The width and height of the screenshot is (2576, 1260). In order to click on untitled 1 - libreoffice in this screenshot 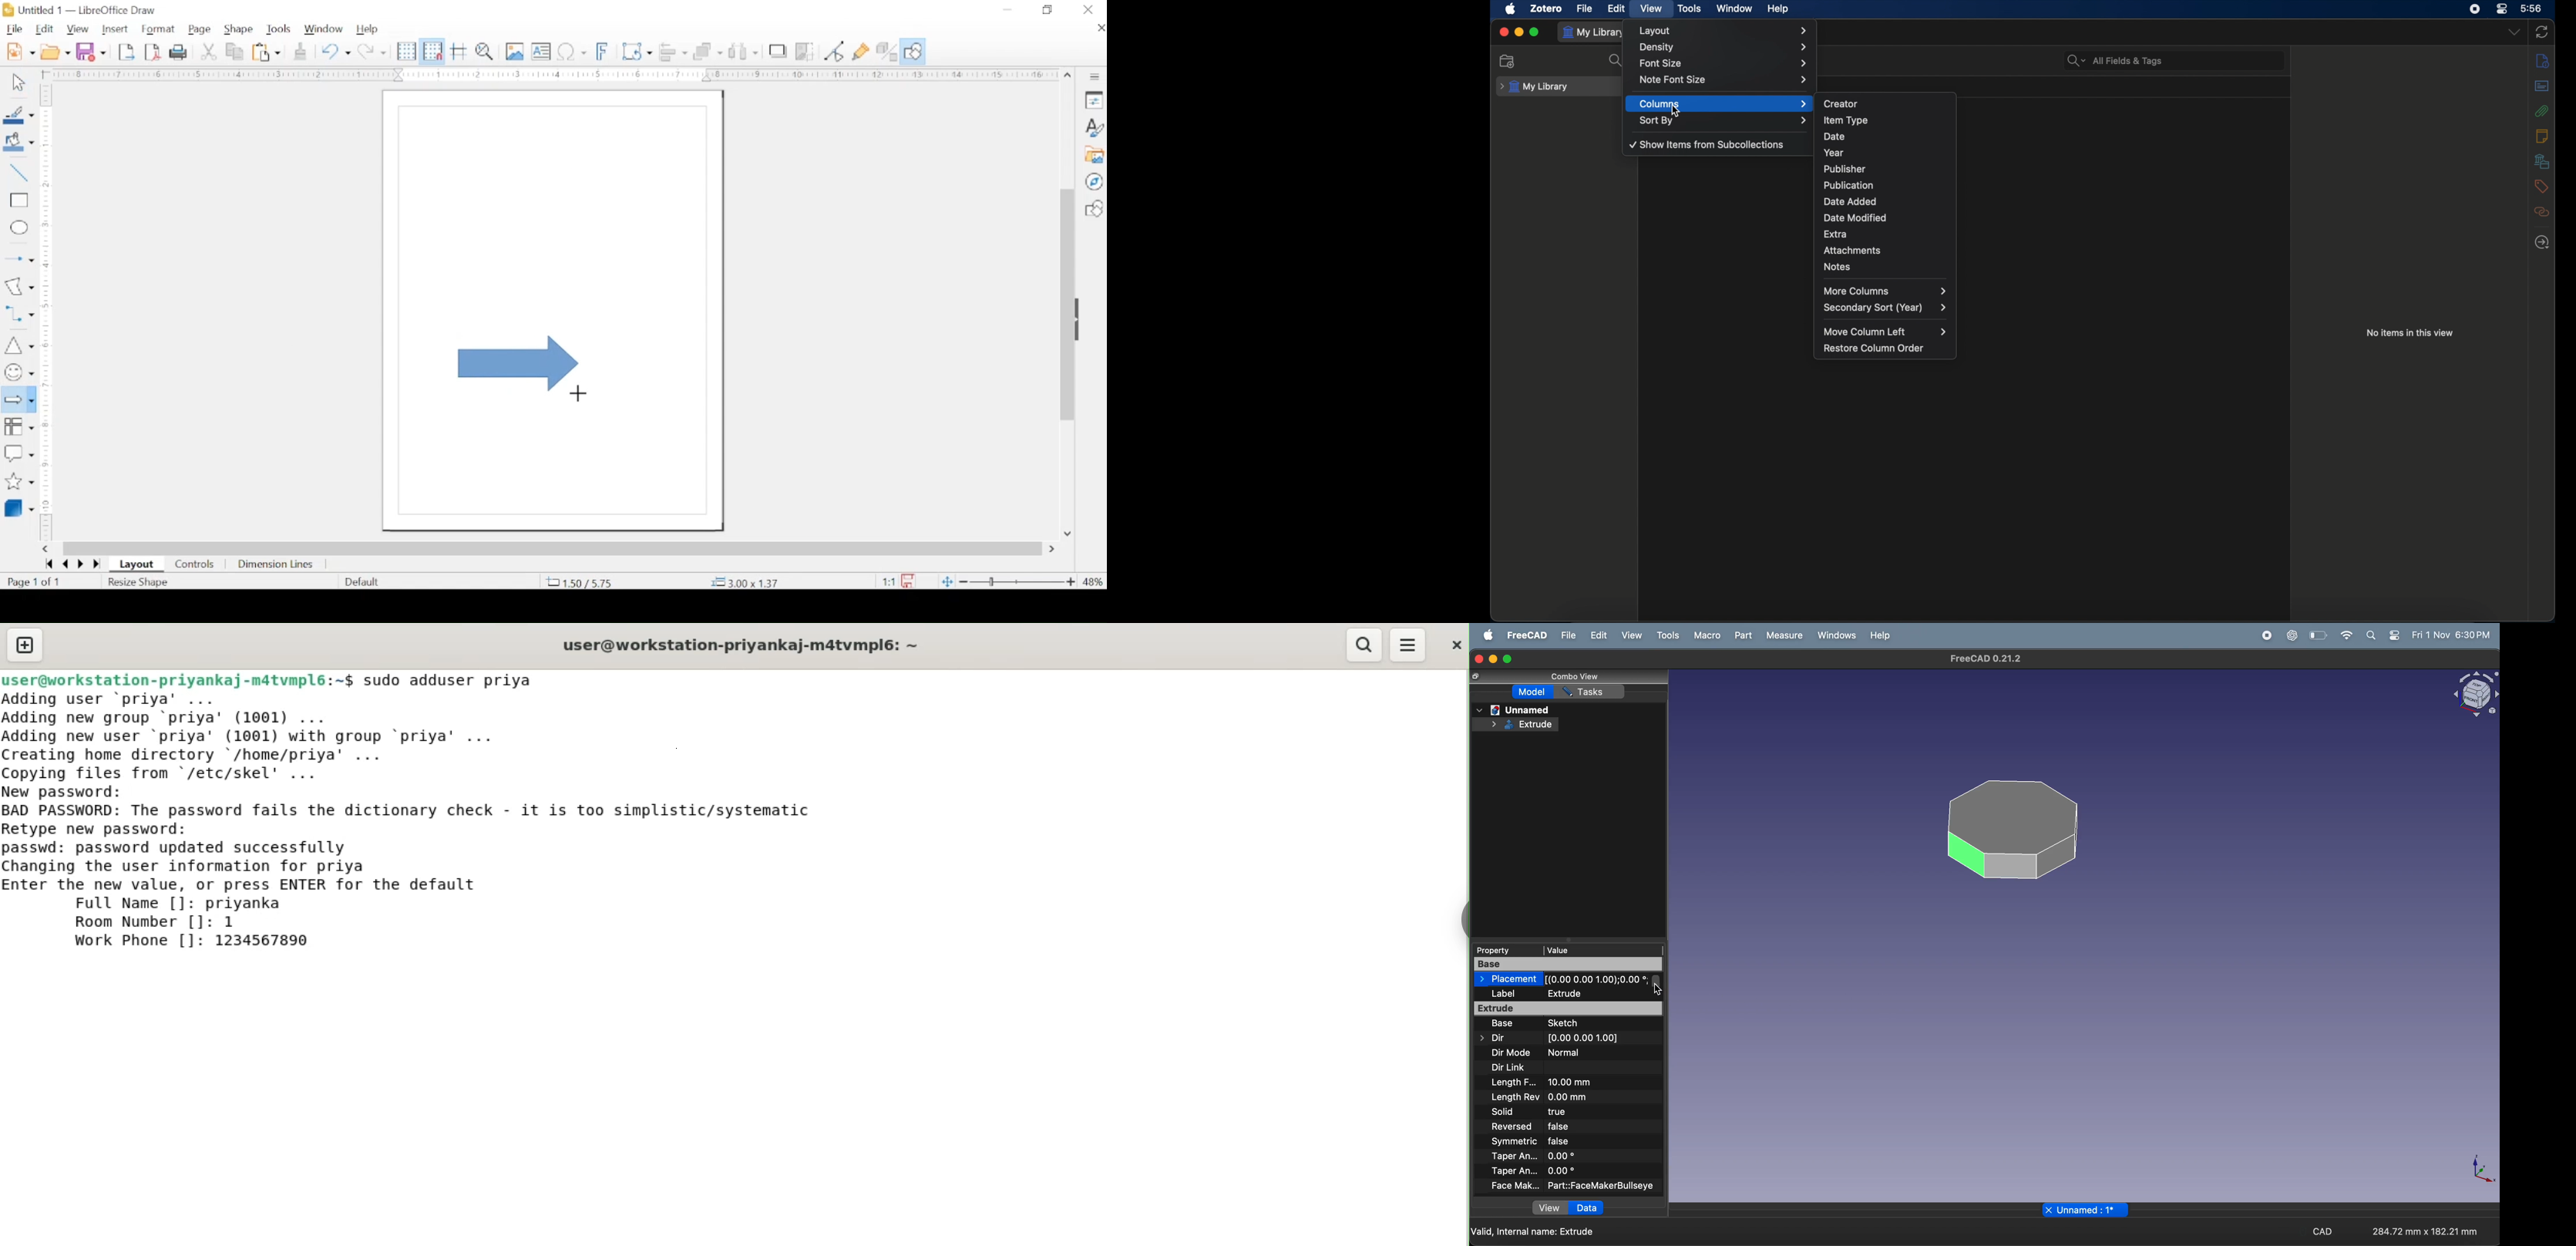, I will do `click(82, 10)`.